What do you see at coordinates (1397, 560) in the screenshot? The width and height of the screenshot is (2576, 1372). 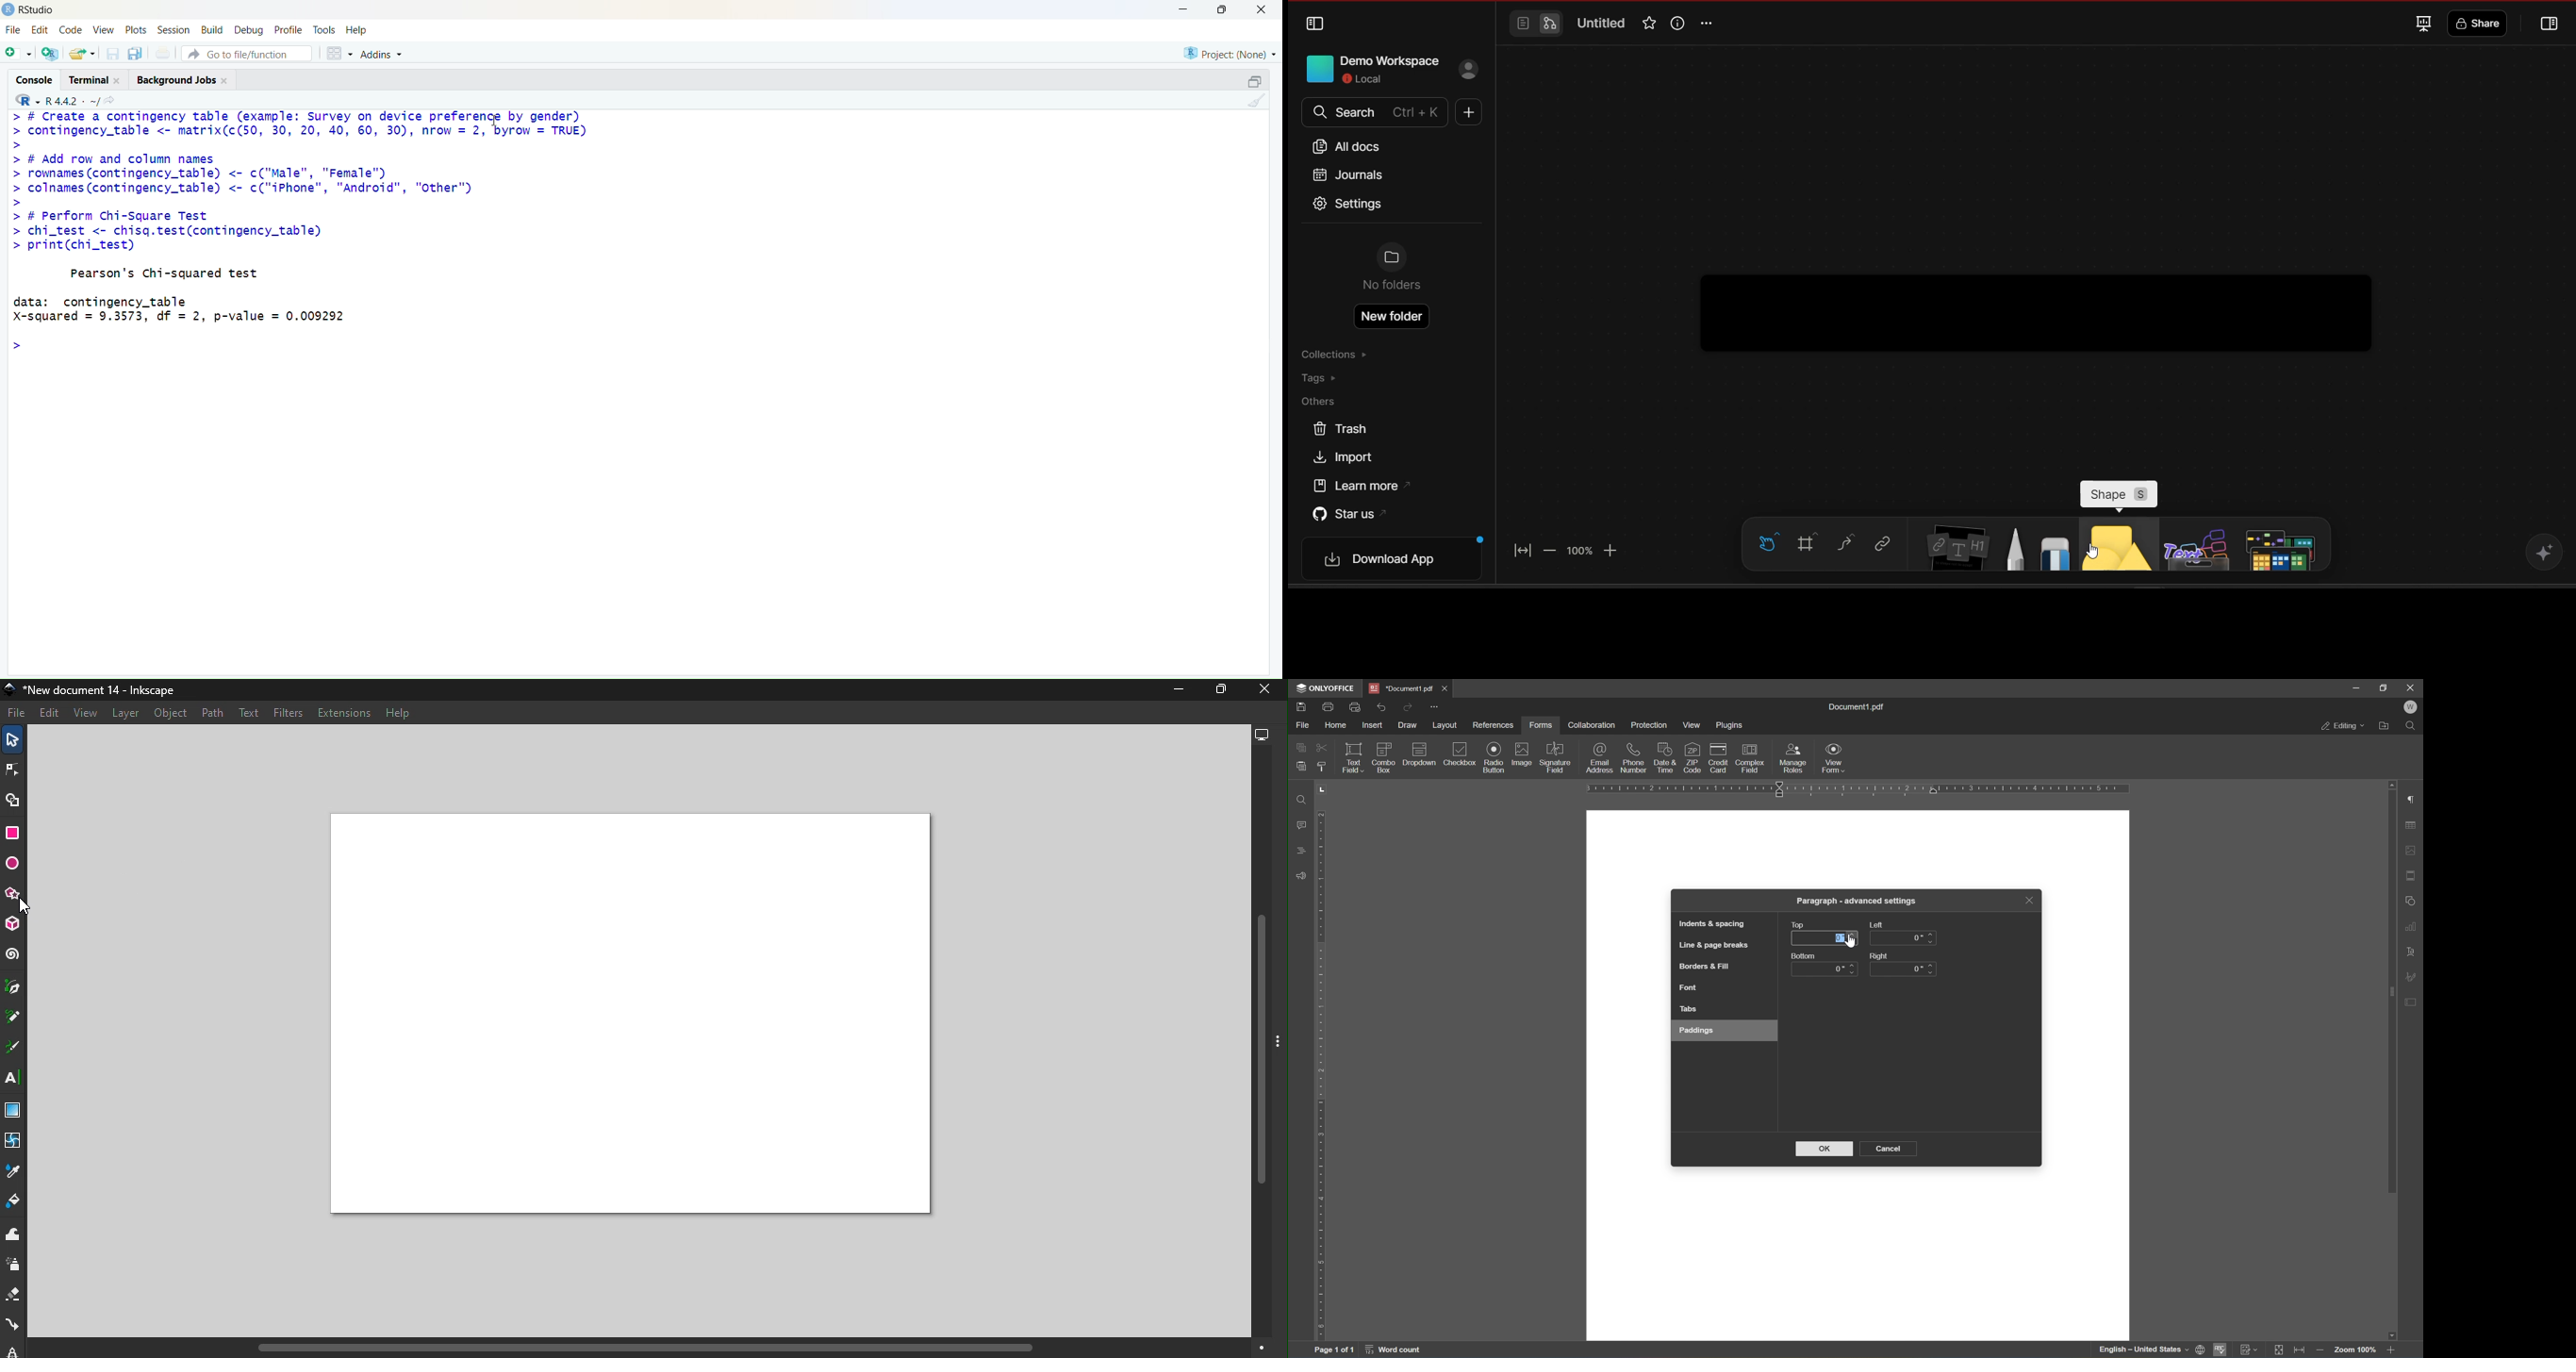 I see `download app` at bounding box center [1397, 560].